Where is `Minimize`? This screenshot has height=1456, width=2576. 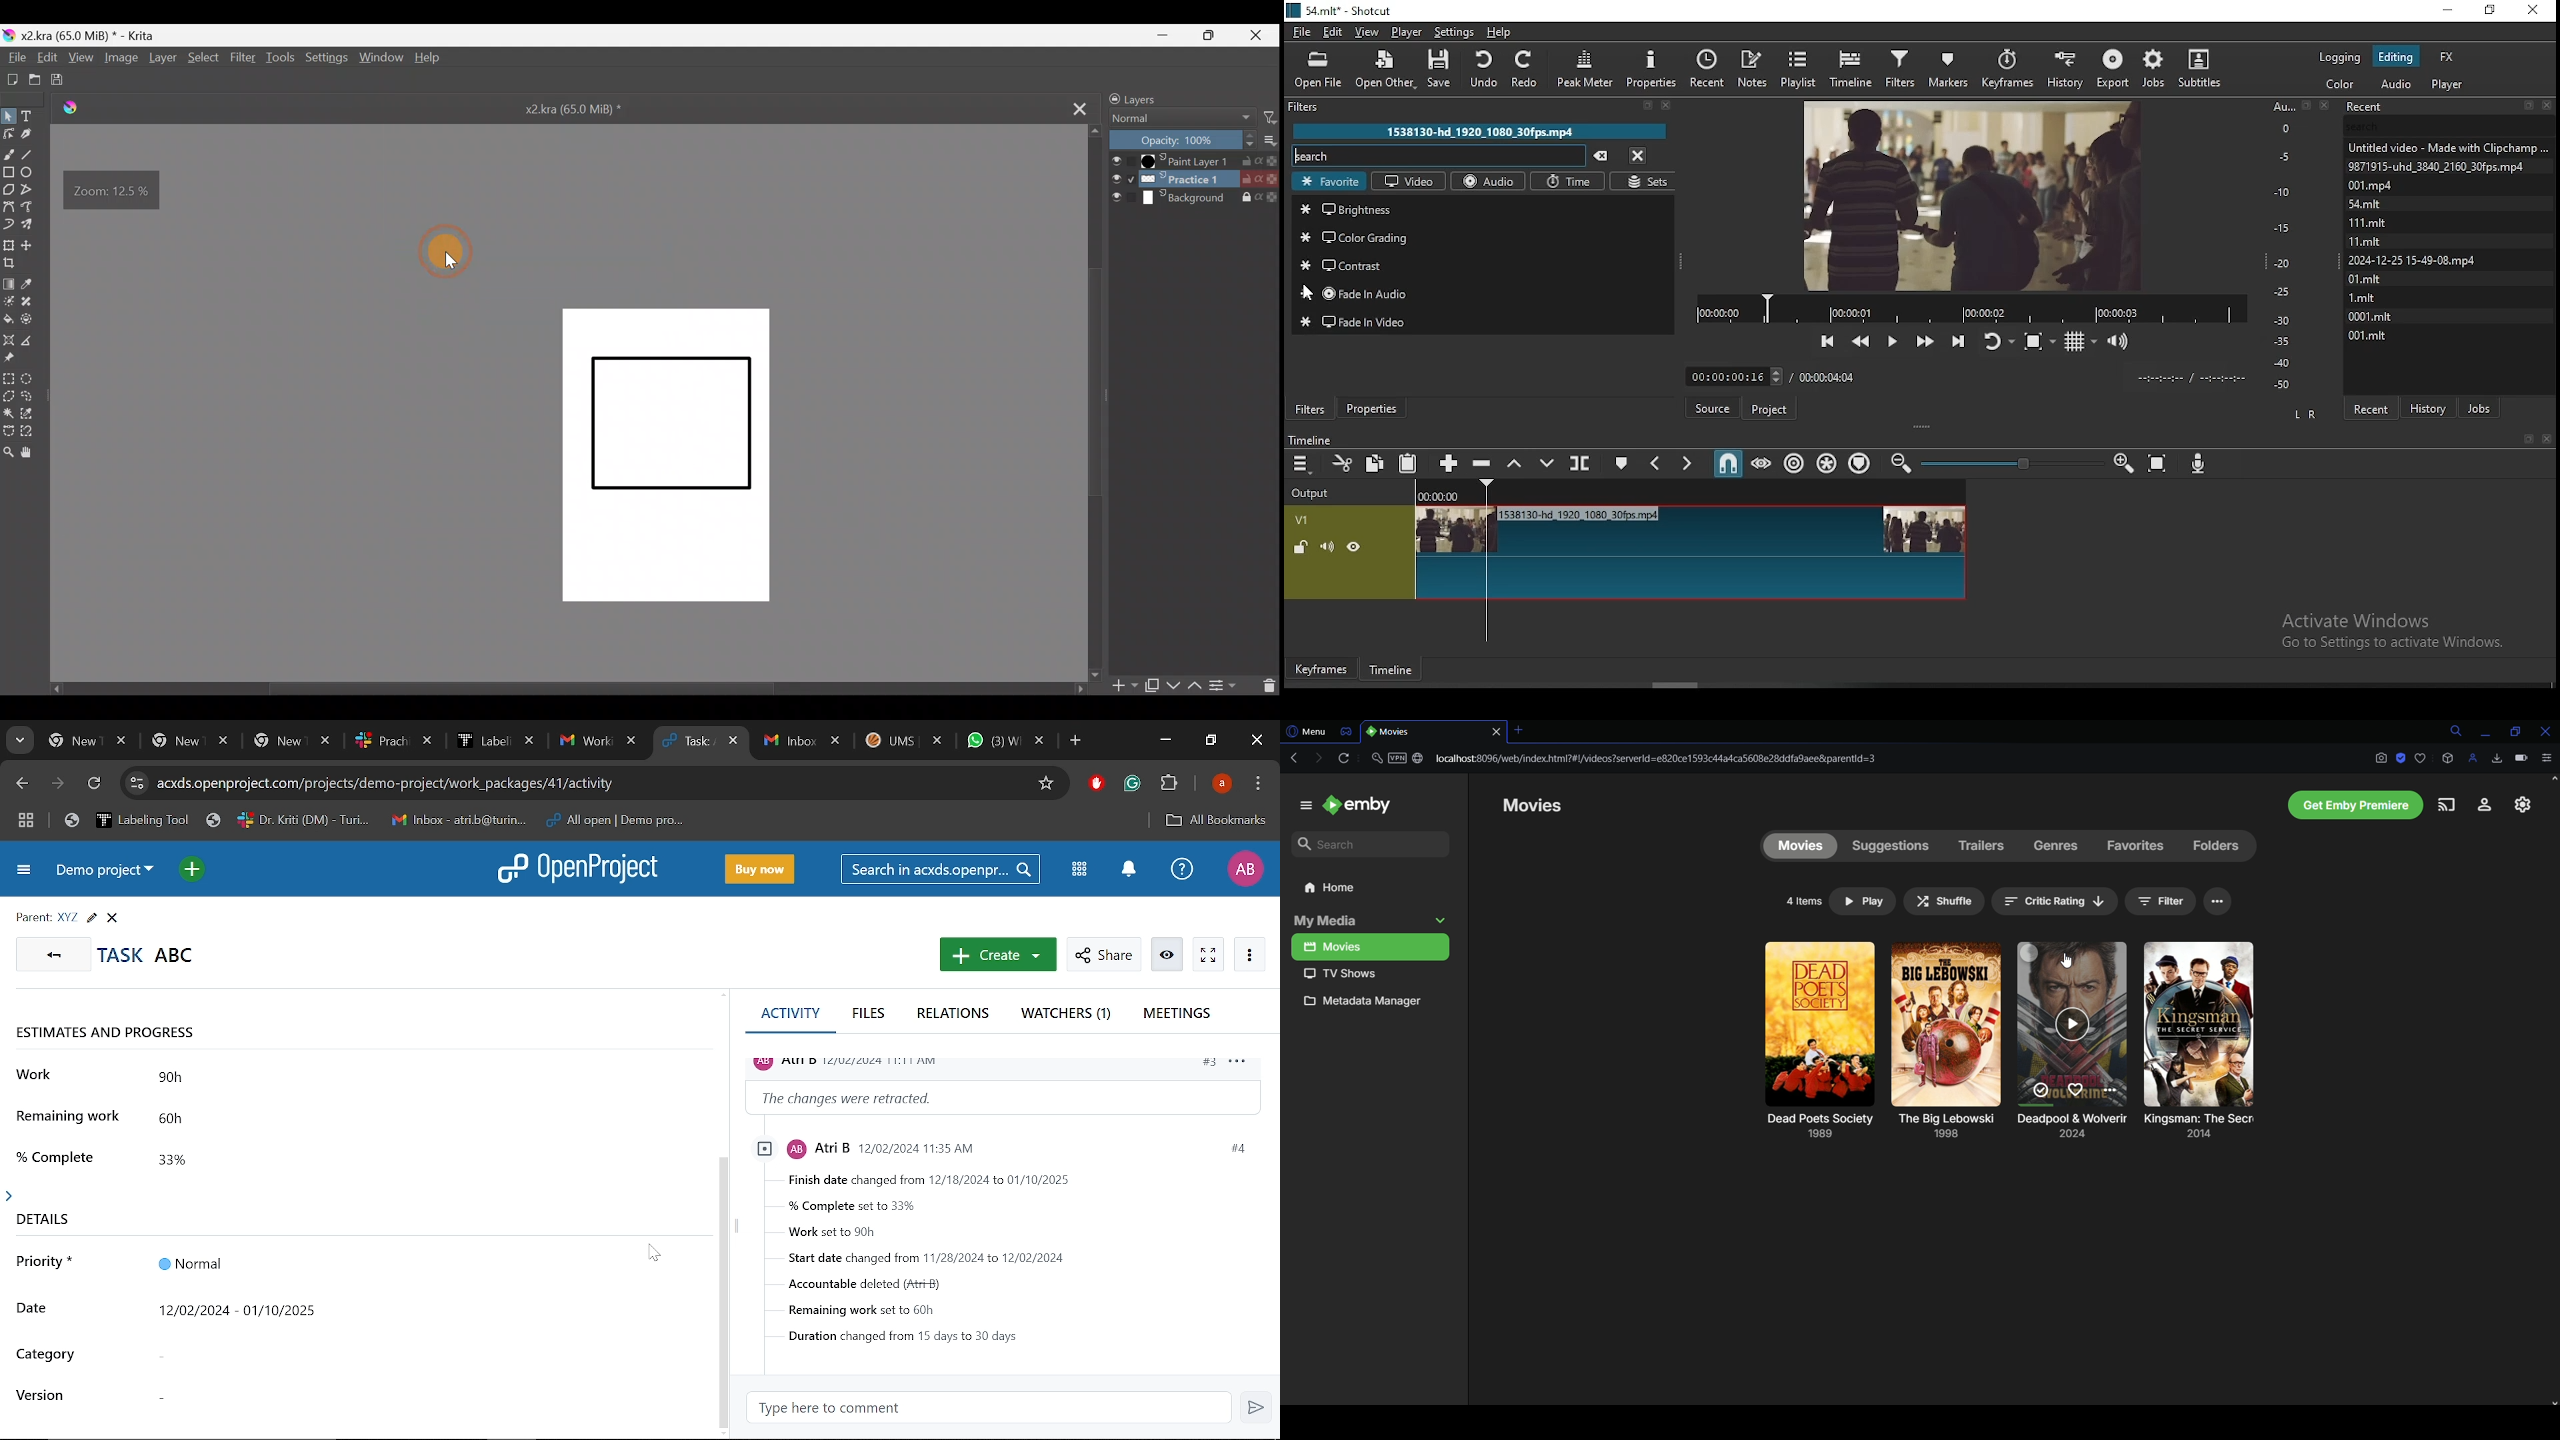 Minimize is located at coordinates (1165, 739).